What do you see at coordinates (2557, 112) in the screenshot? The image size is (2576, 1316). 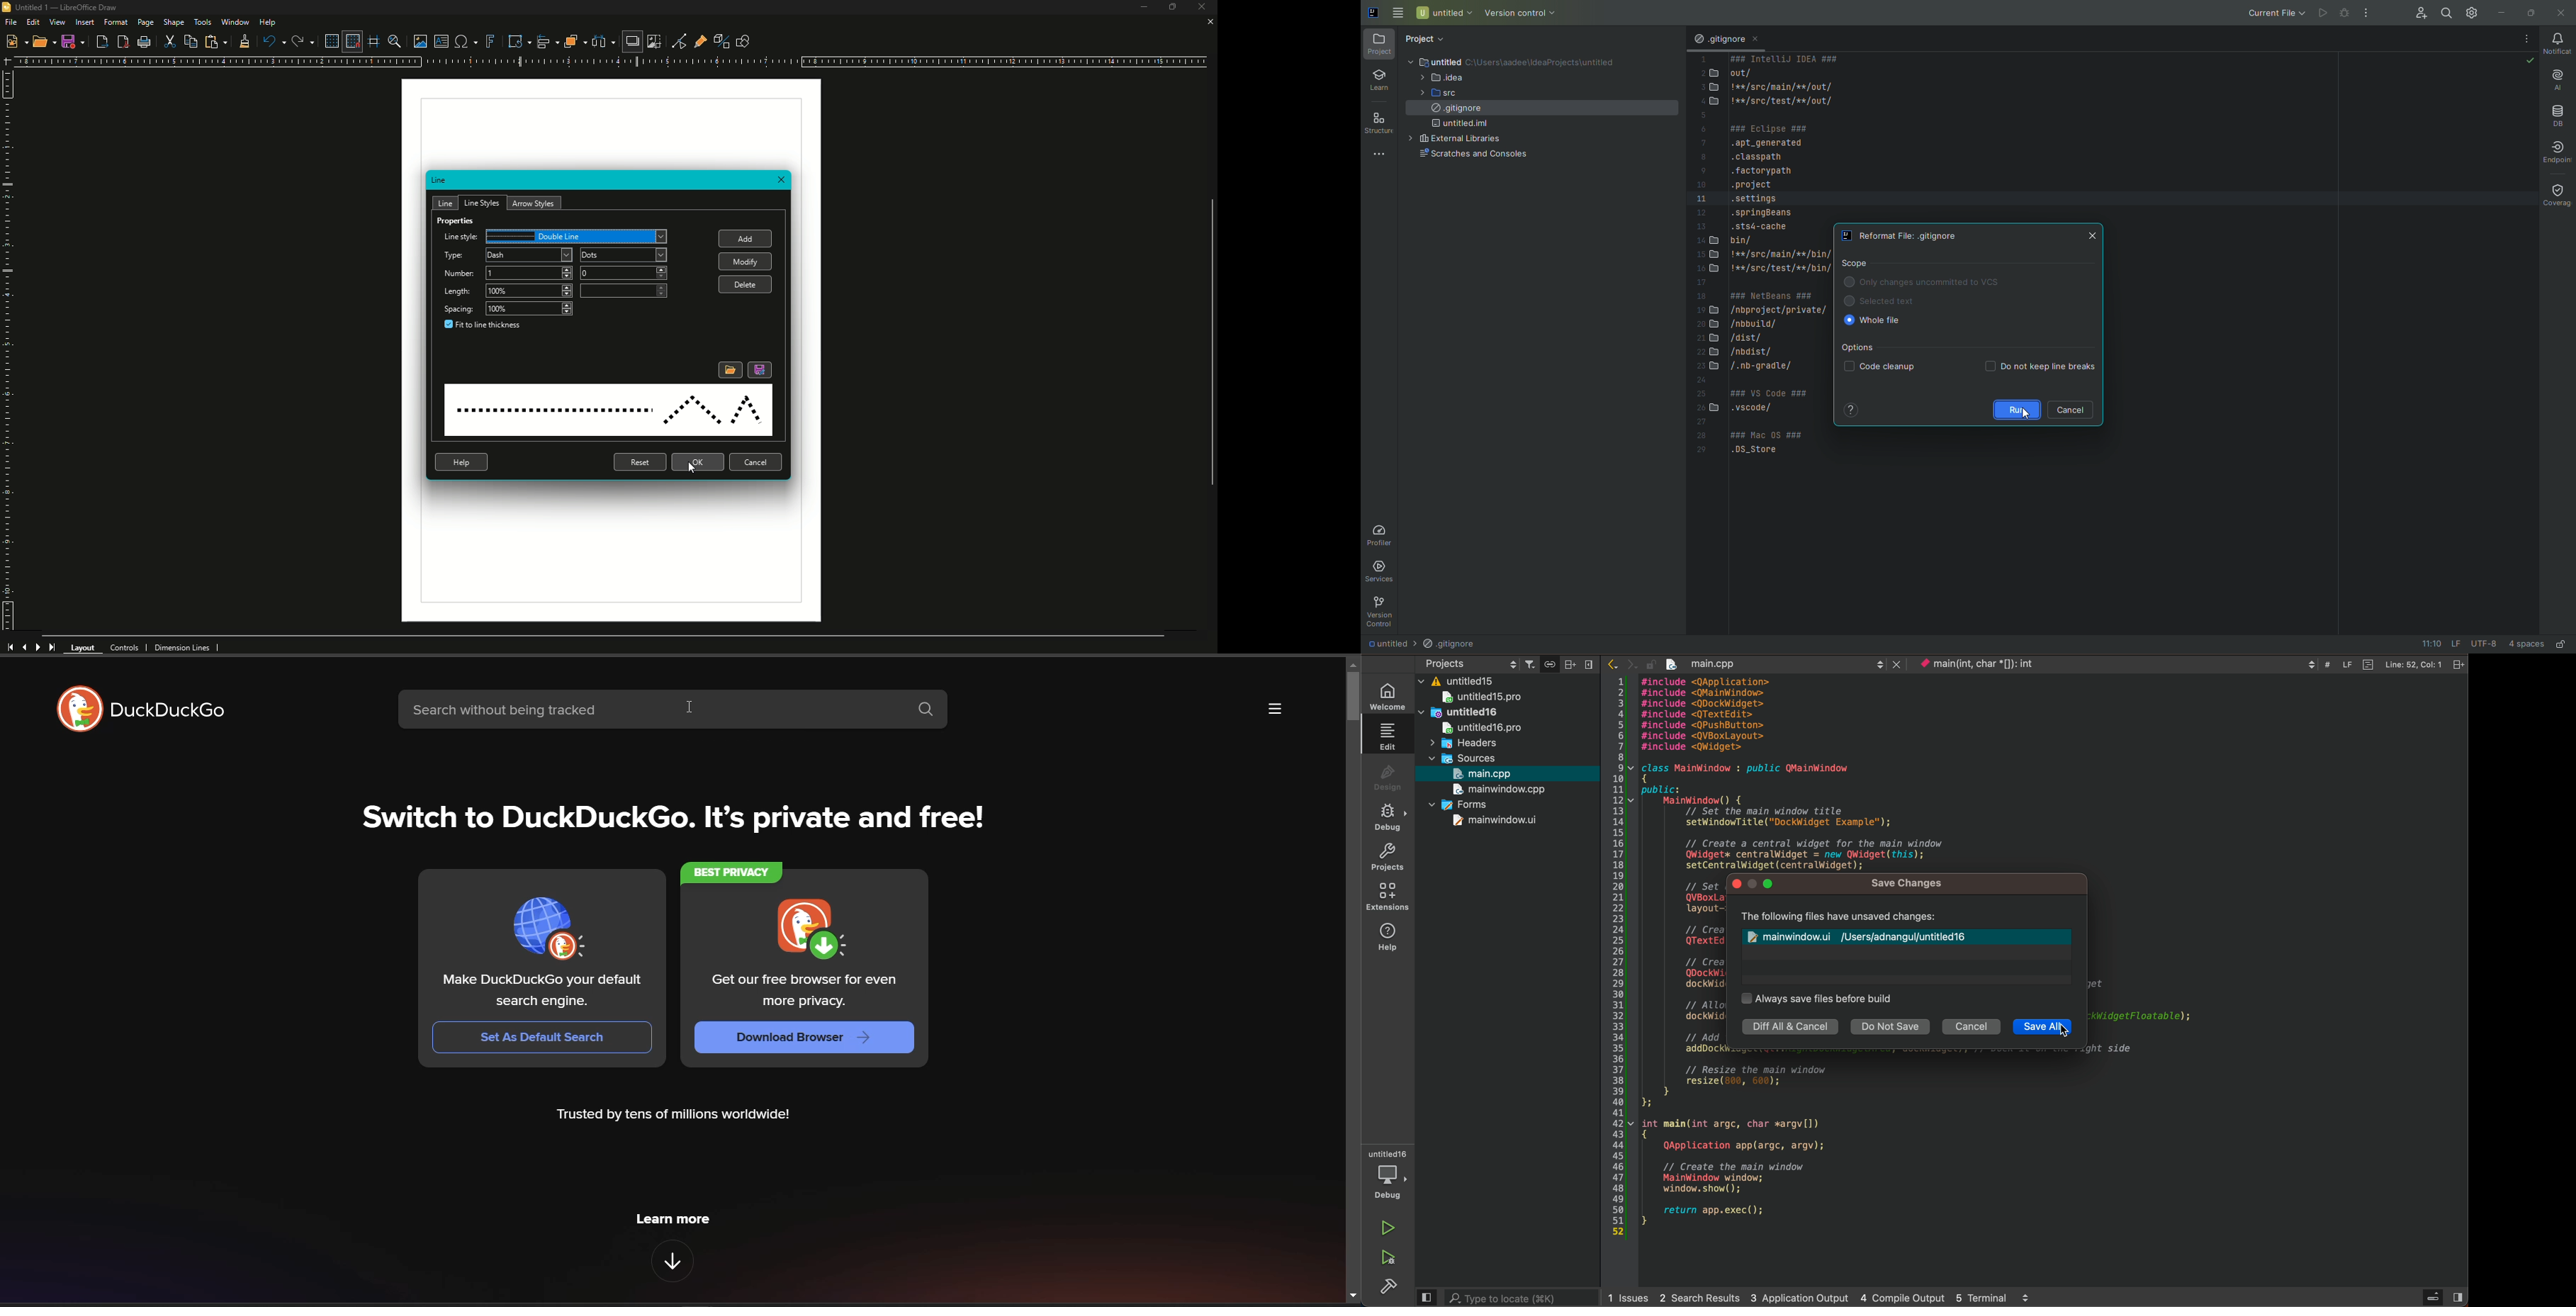 I see `Database` at bounding box center [2557, 112].